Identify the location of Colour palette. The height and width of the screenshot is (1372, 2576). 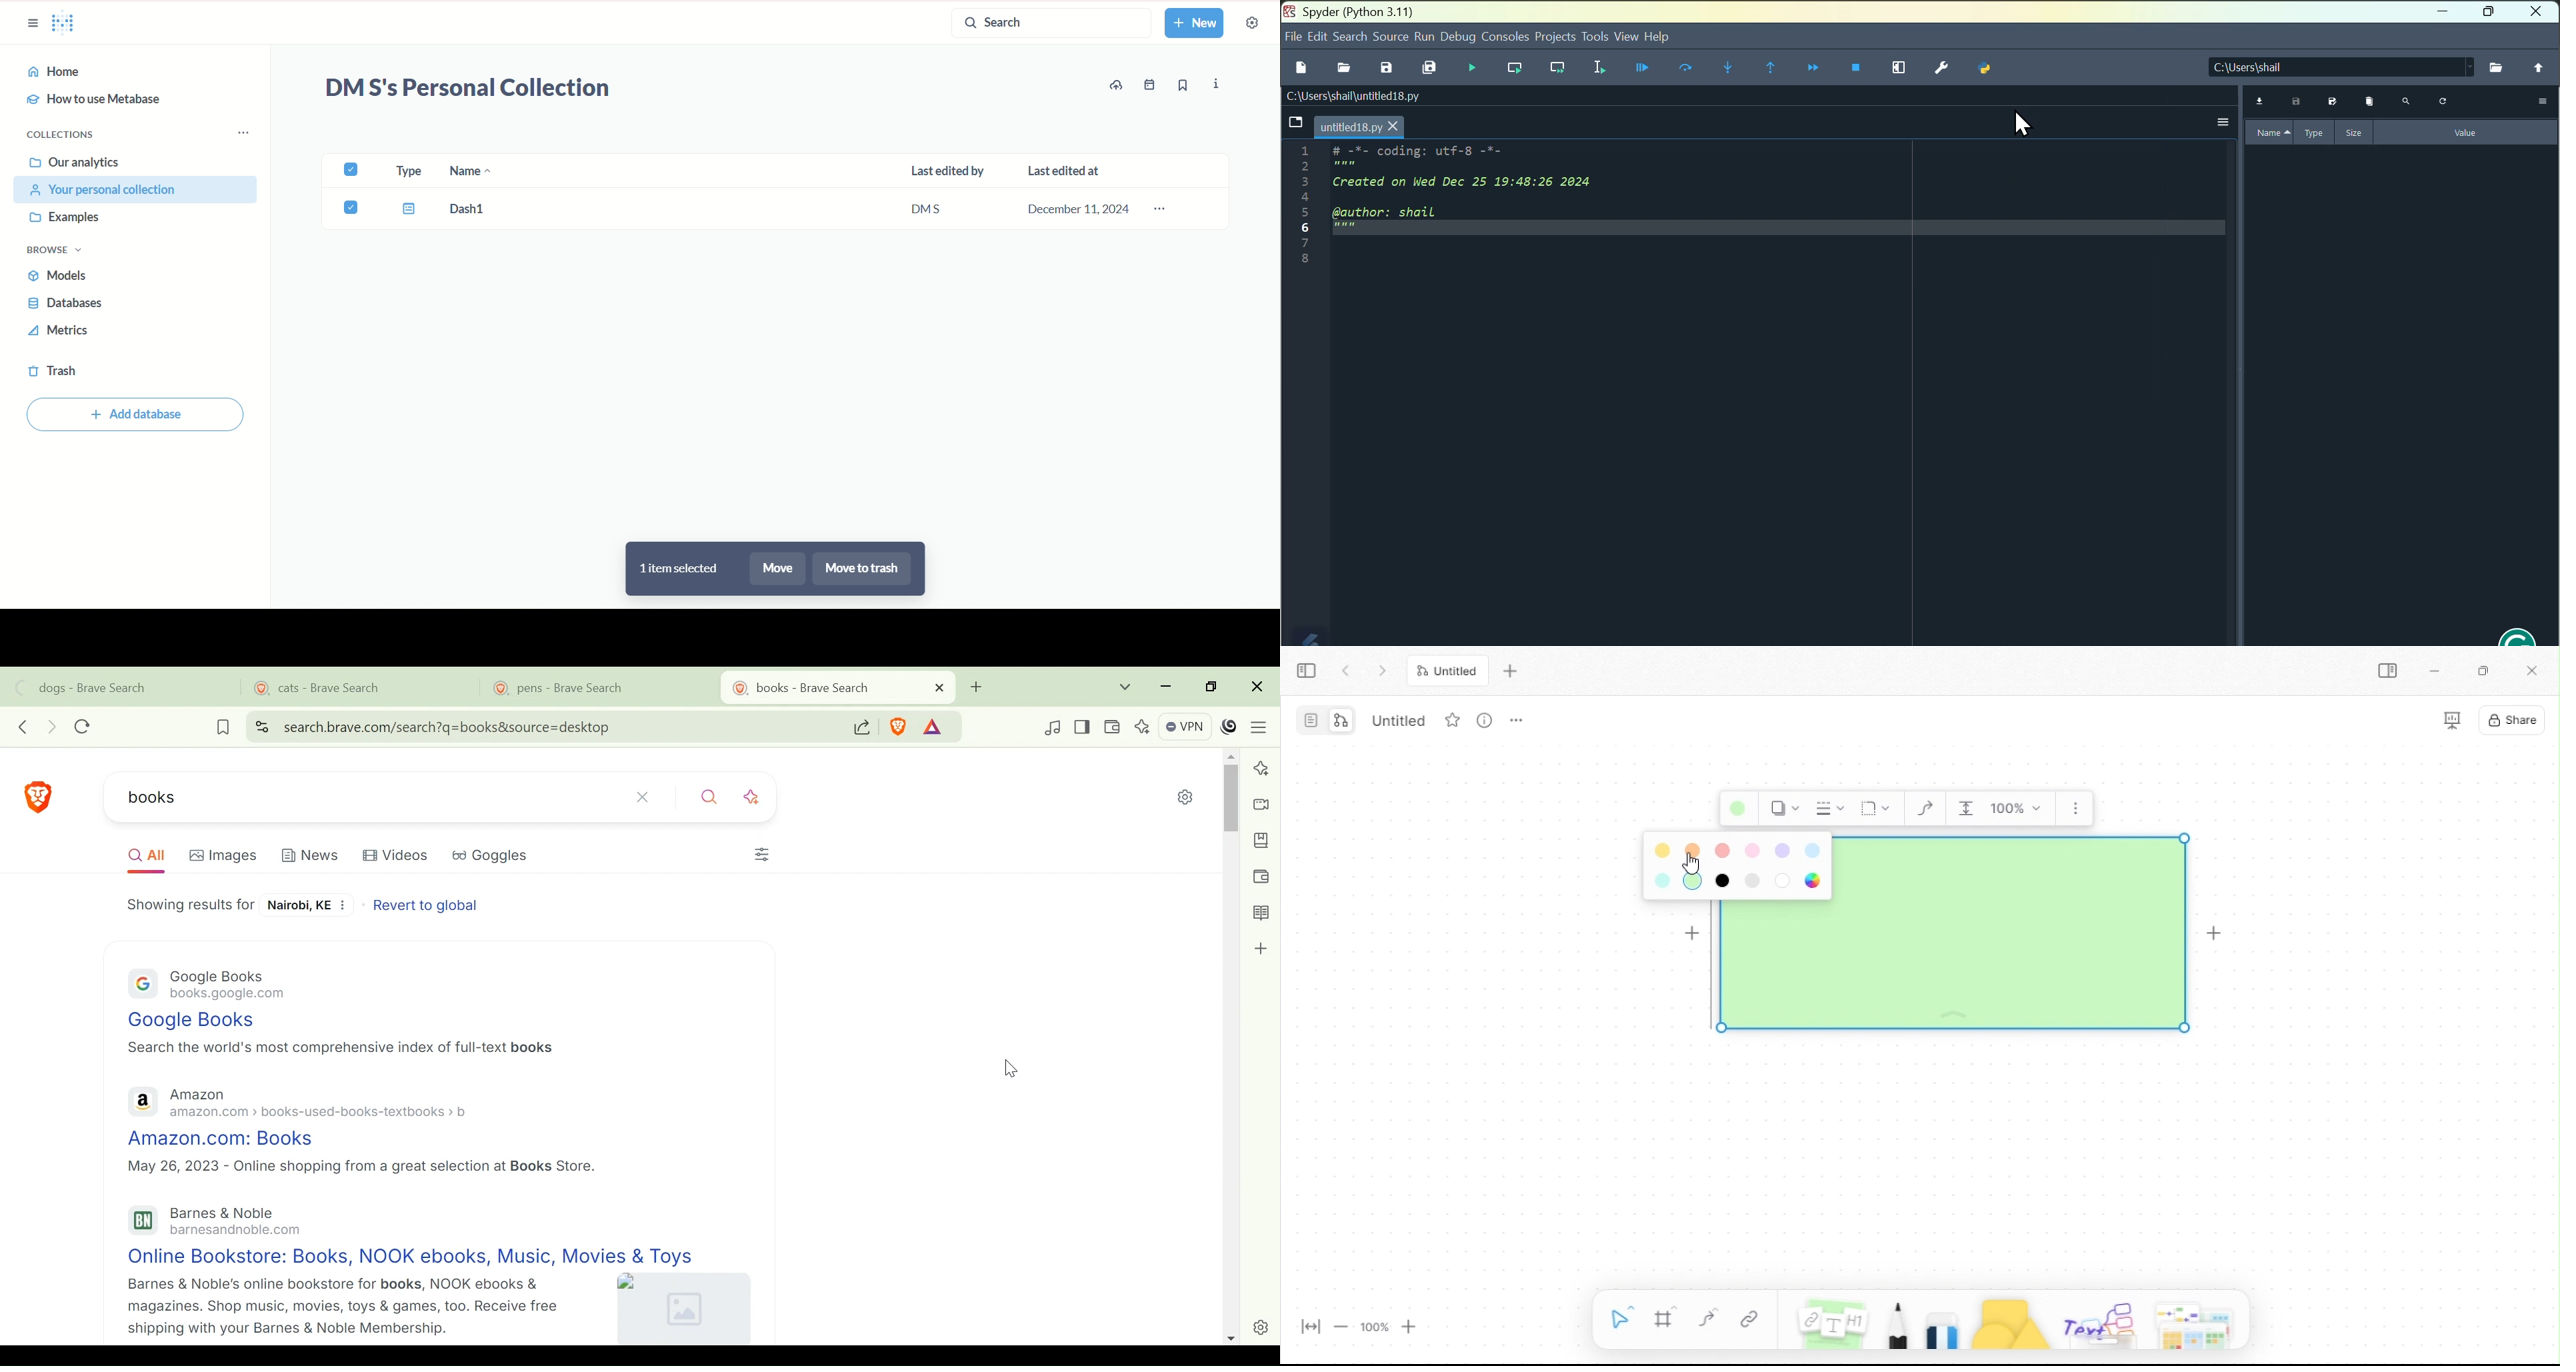
(1735, 867).